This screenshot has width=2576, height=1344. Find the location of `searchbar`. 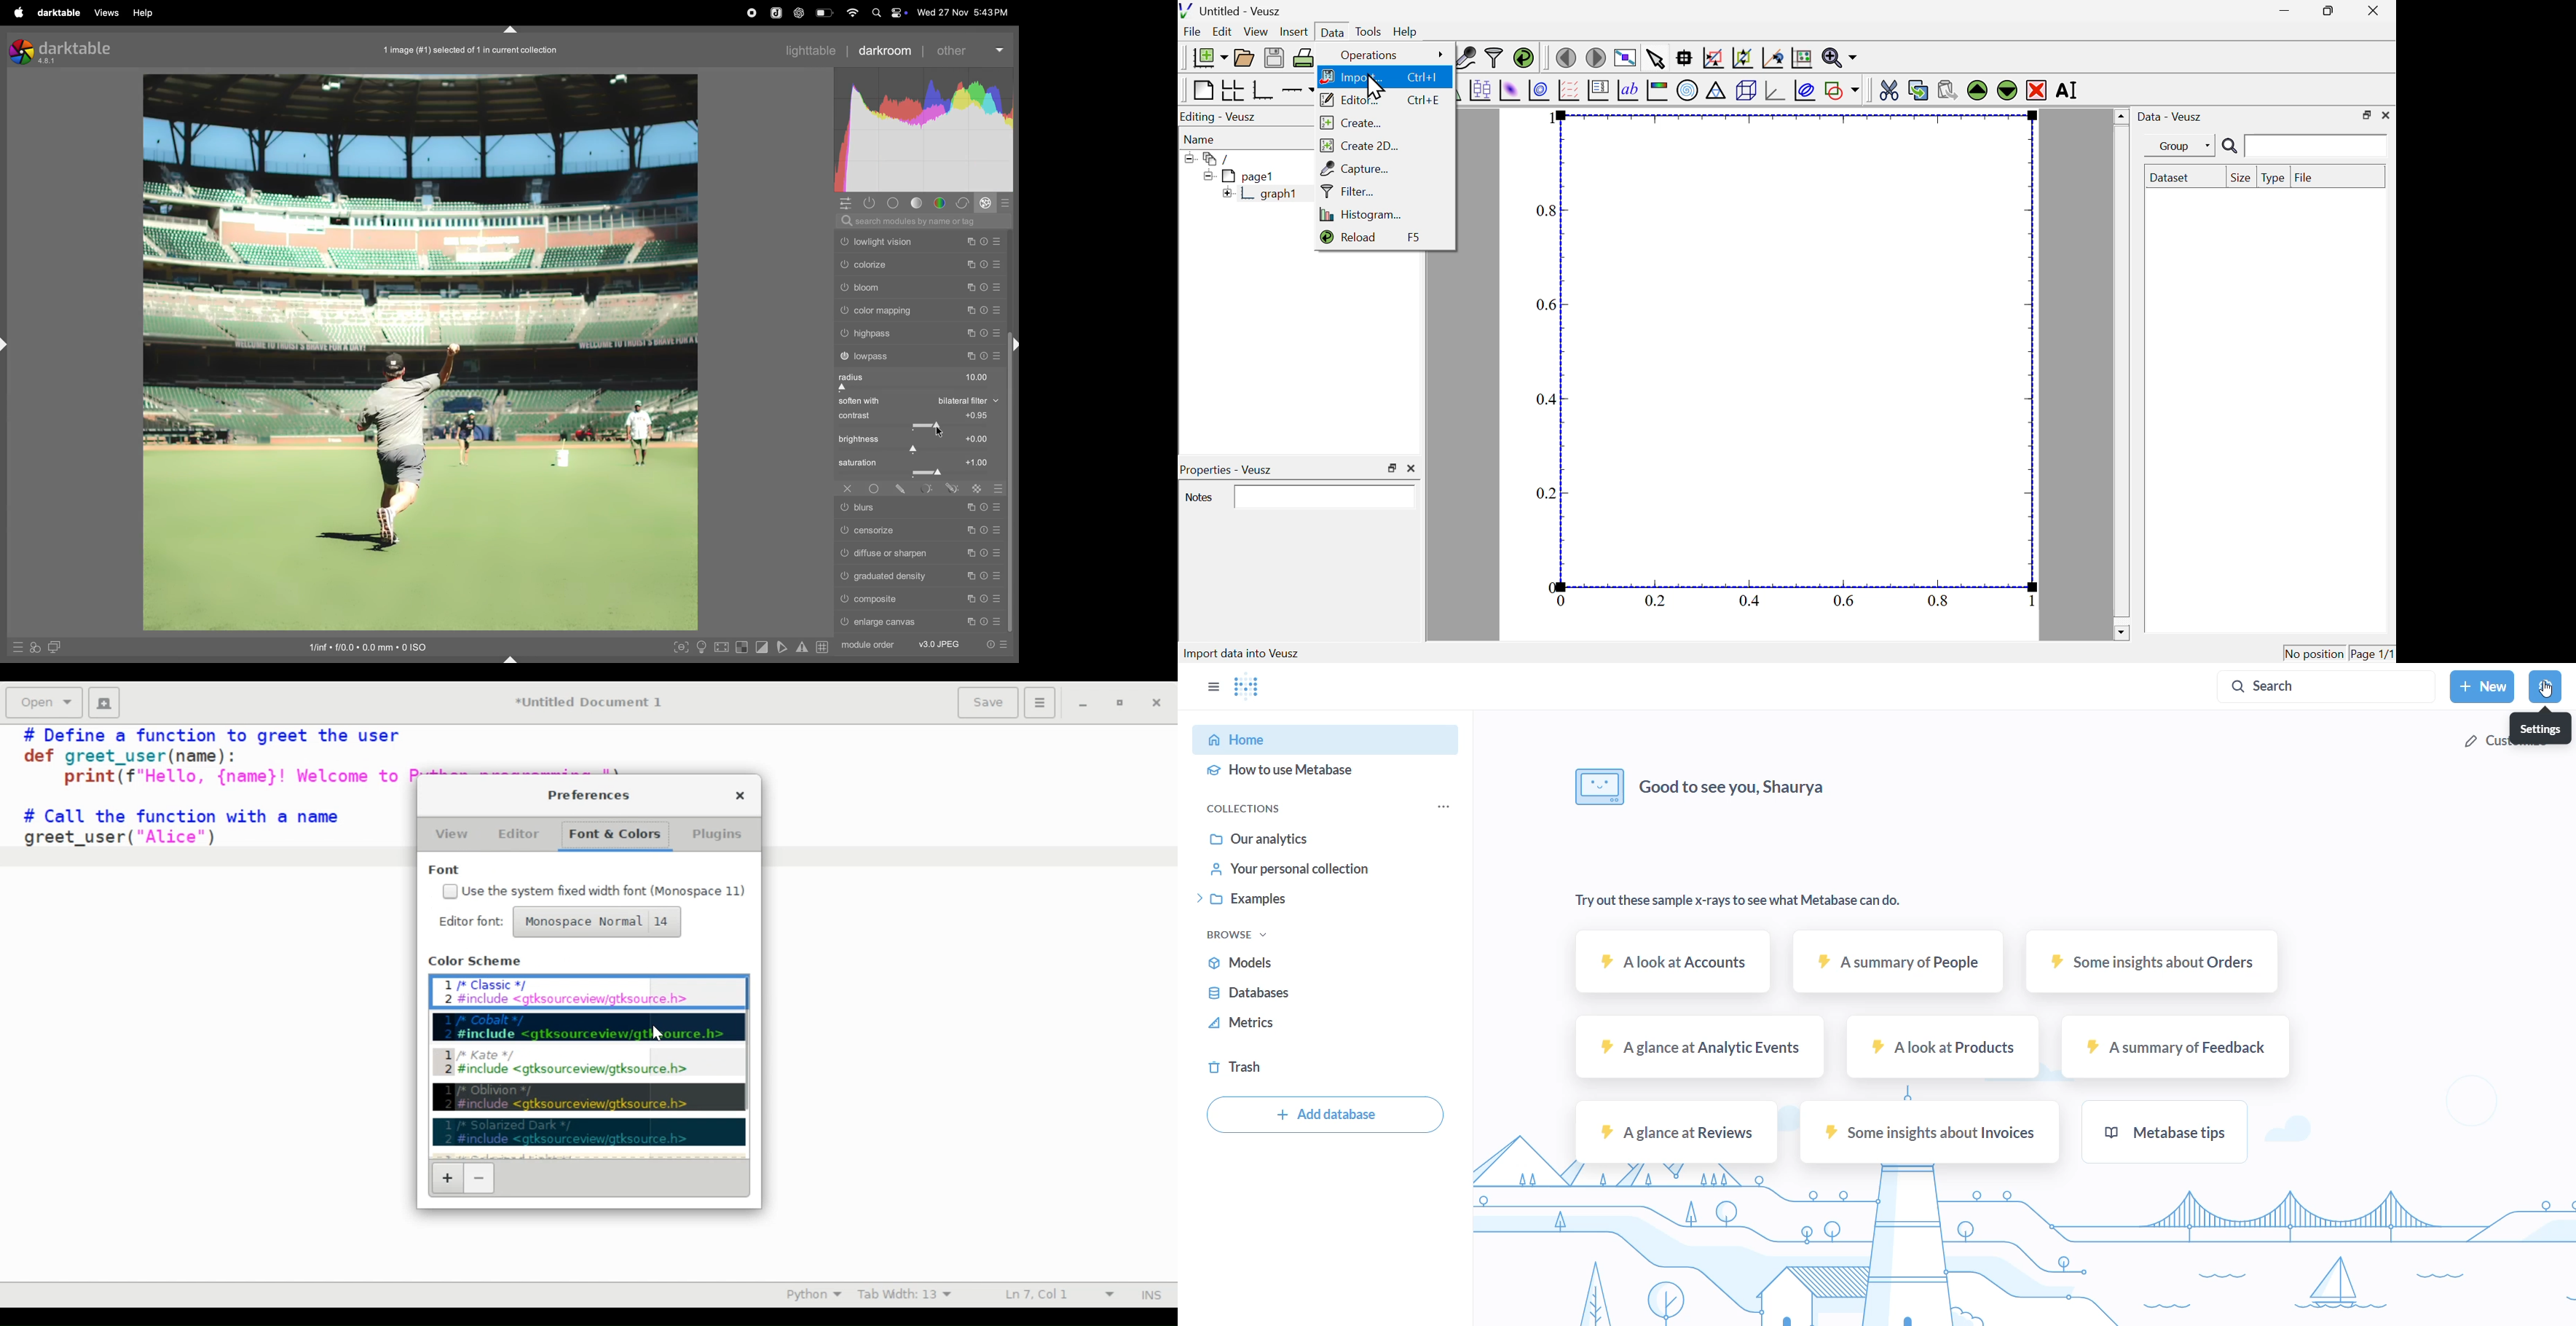

searchbar is located at coordinates (922, 220).